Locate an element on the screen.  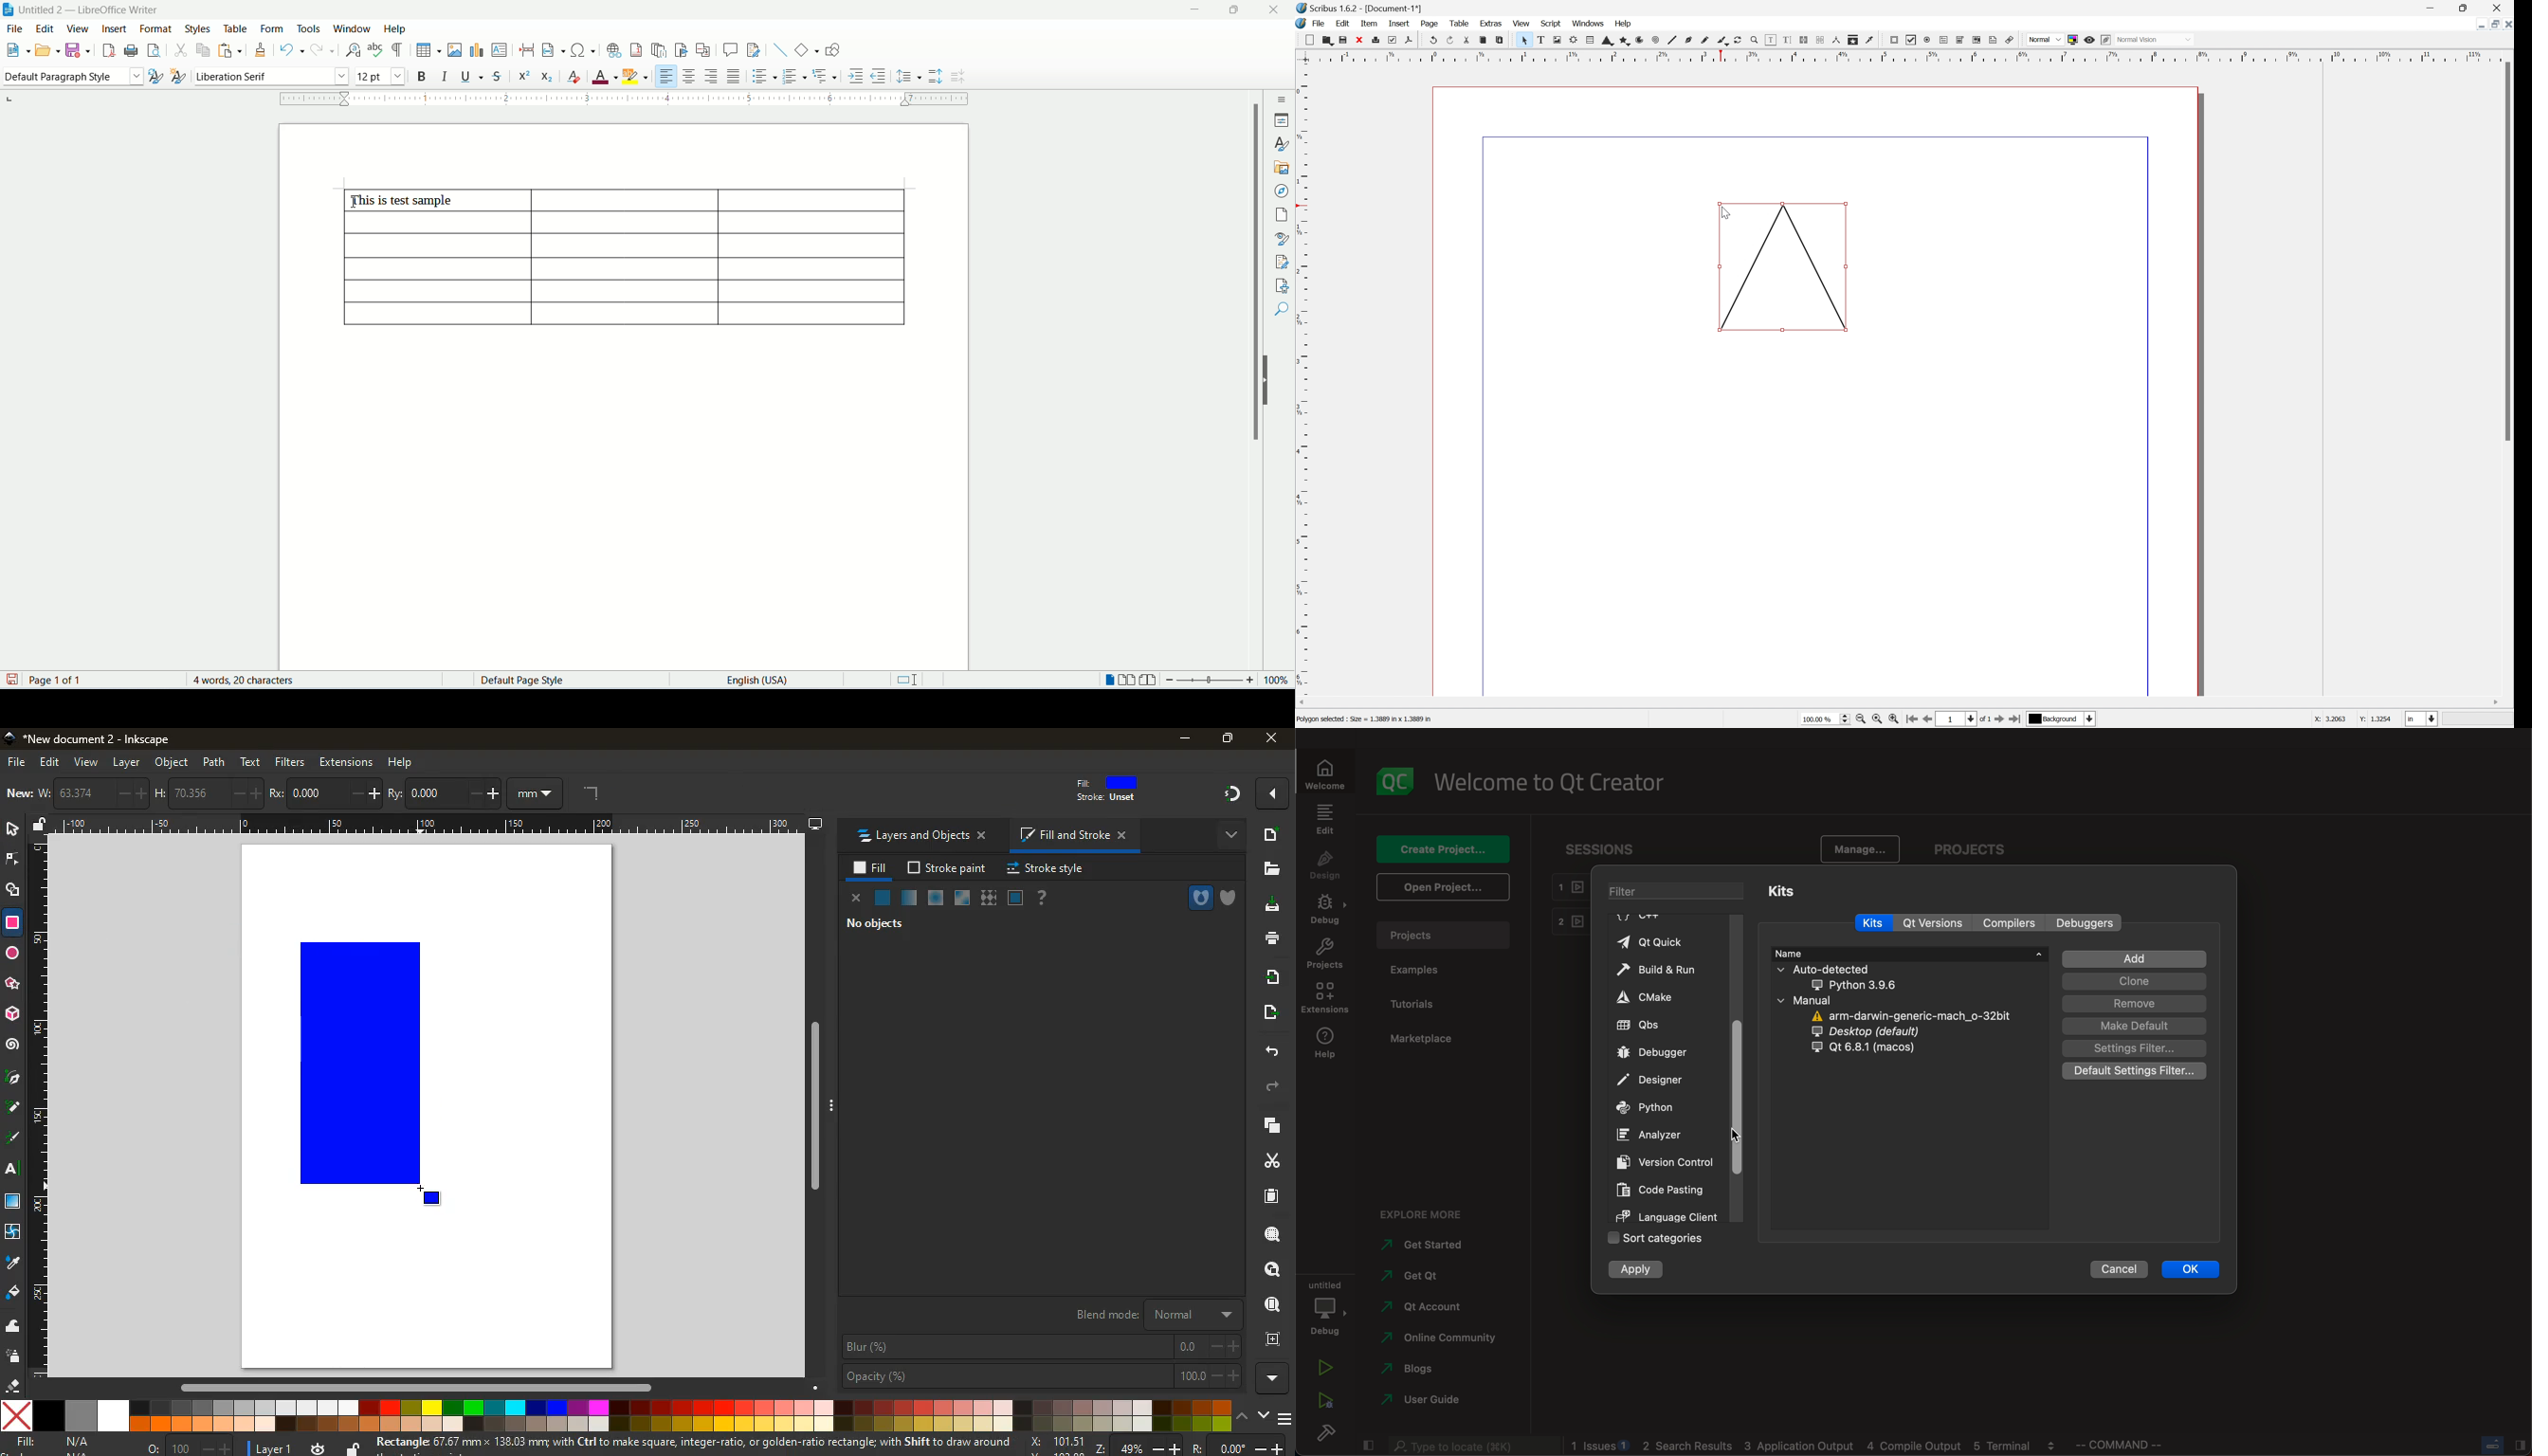
desktop is located at coordinates (815, 824).